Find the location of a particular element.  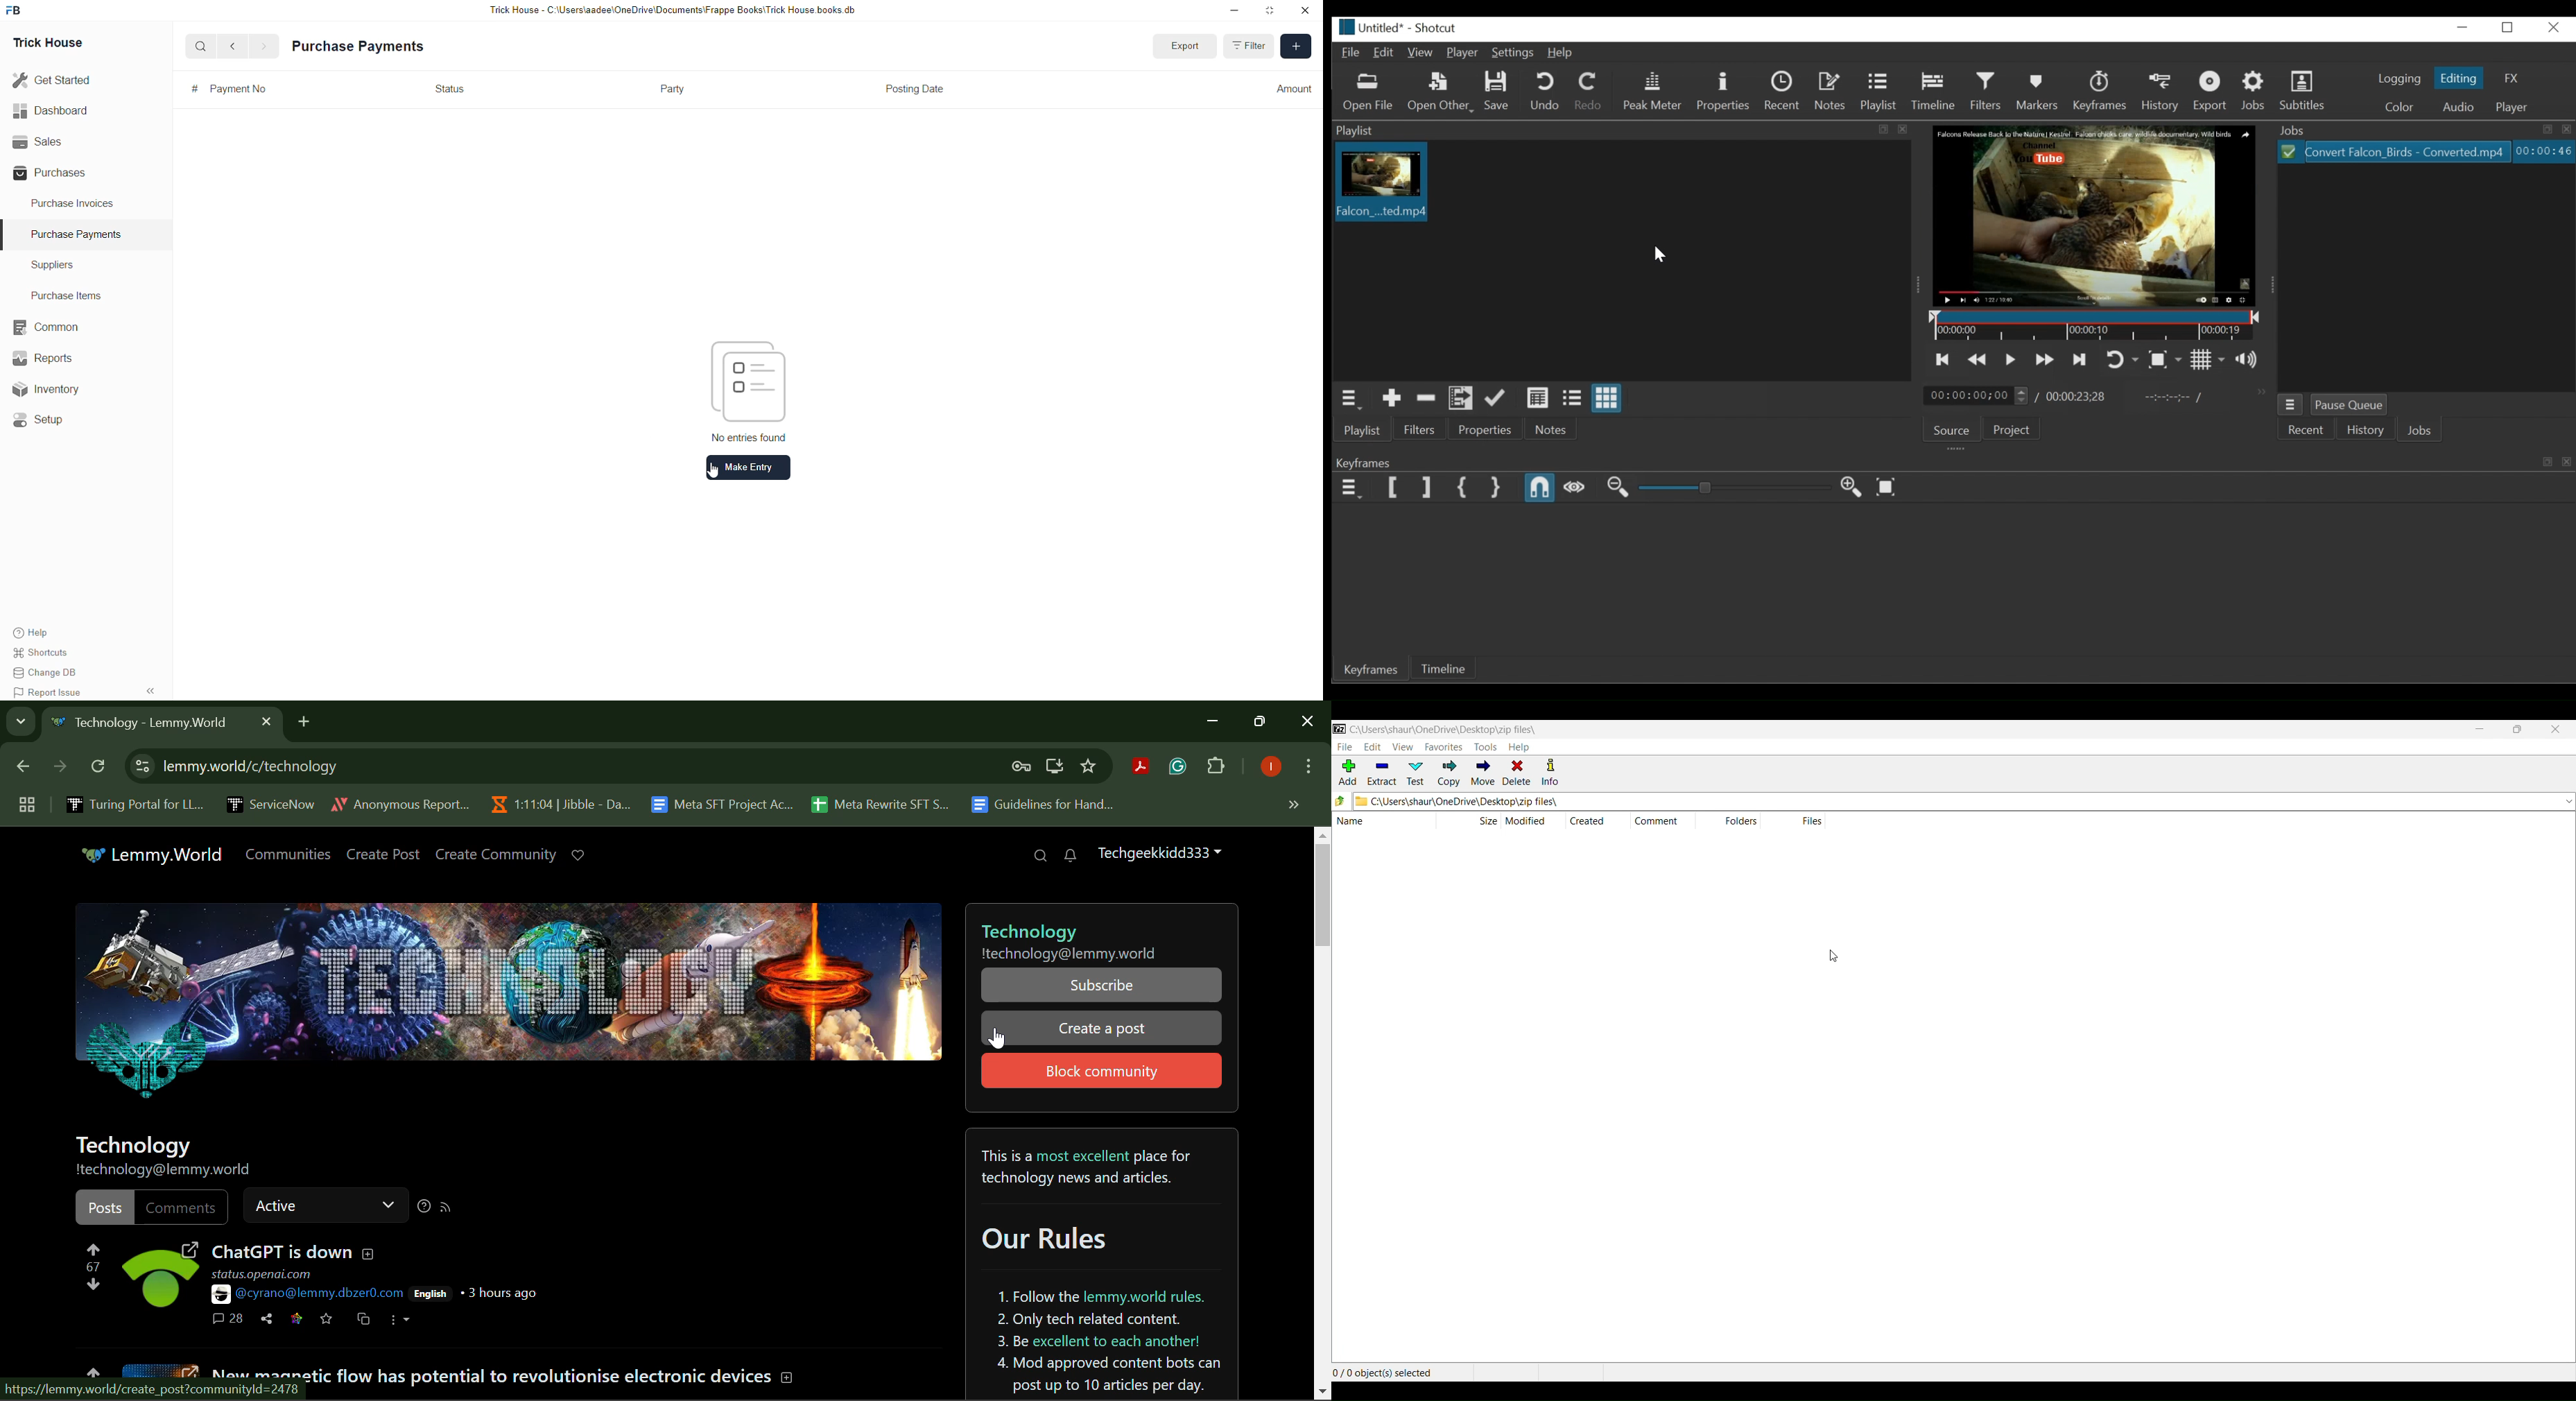

Jibble is located at coordinates (557, 801).